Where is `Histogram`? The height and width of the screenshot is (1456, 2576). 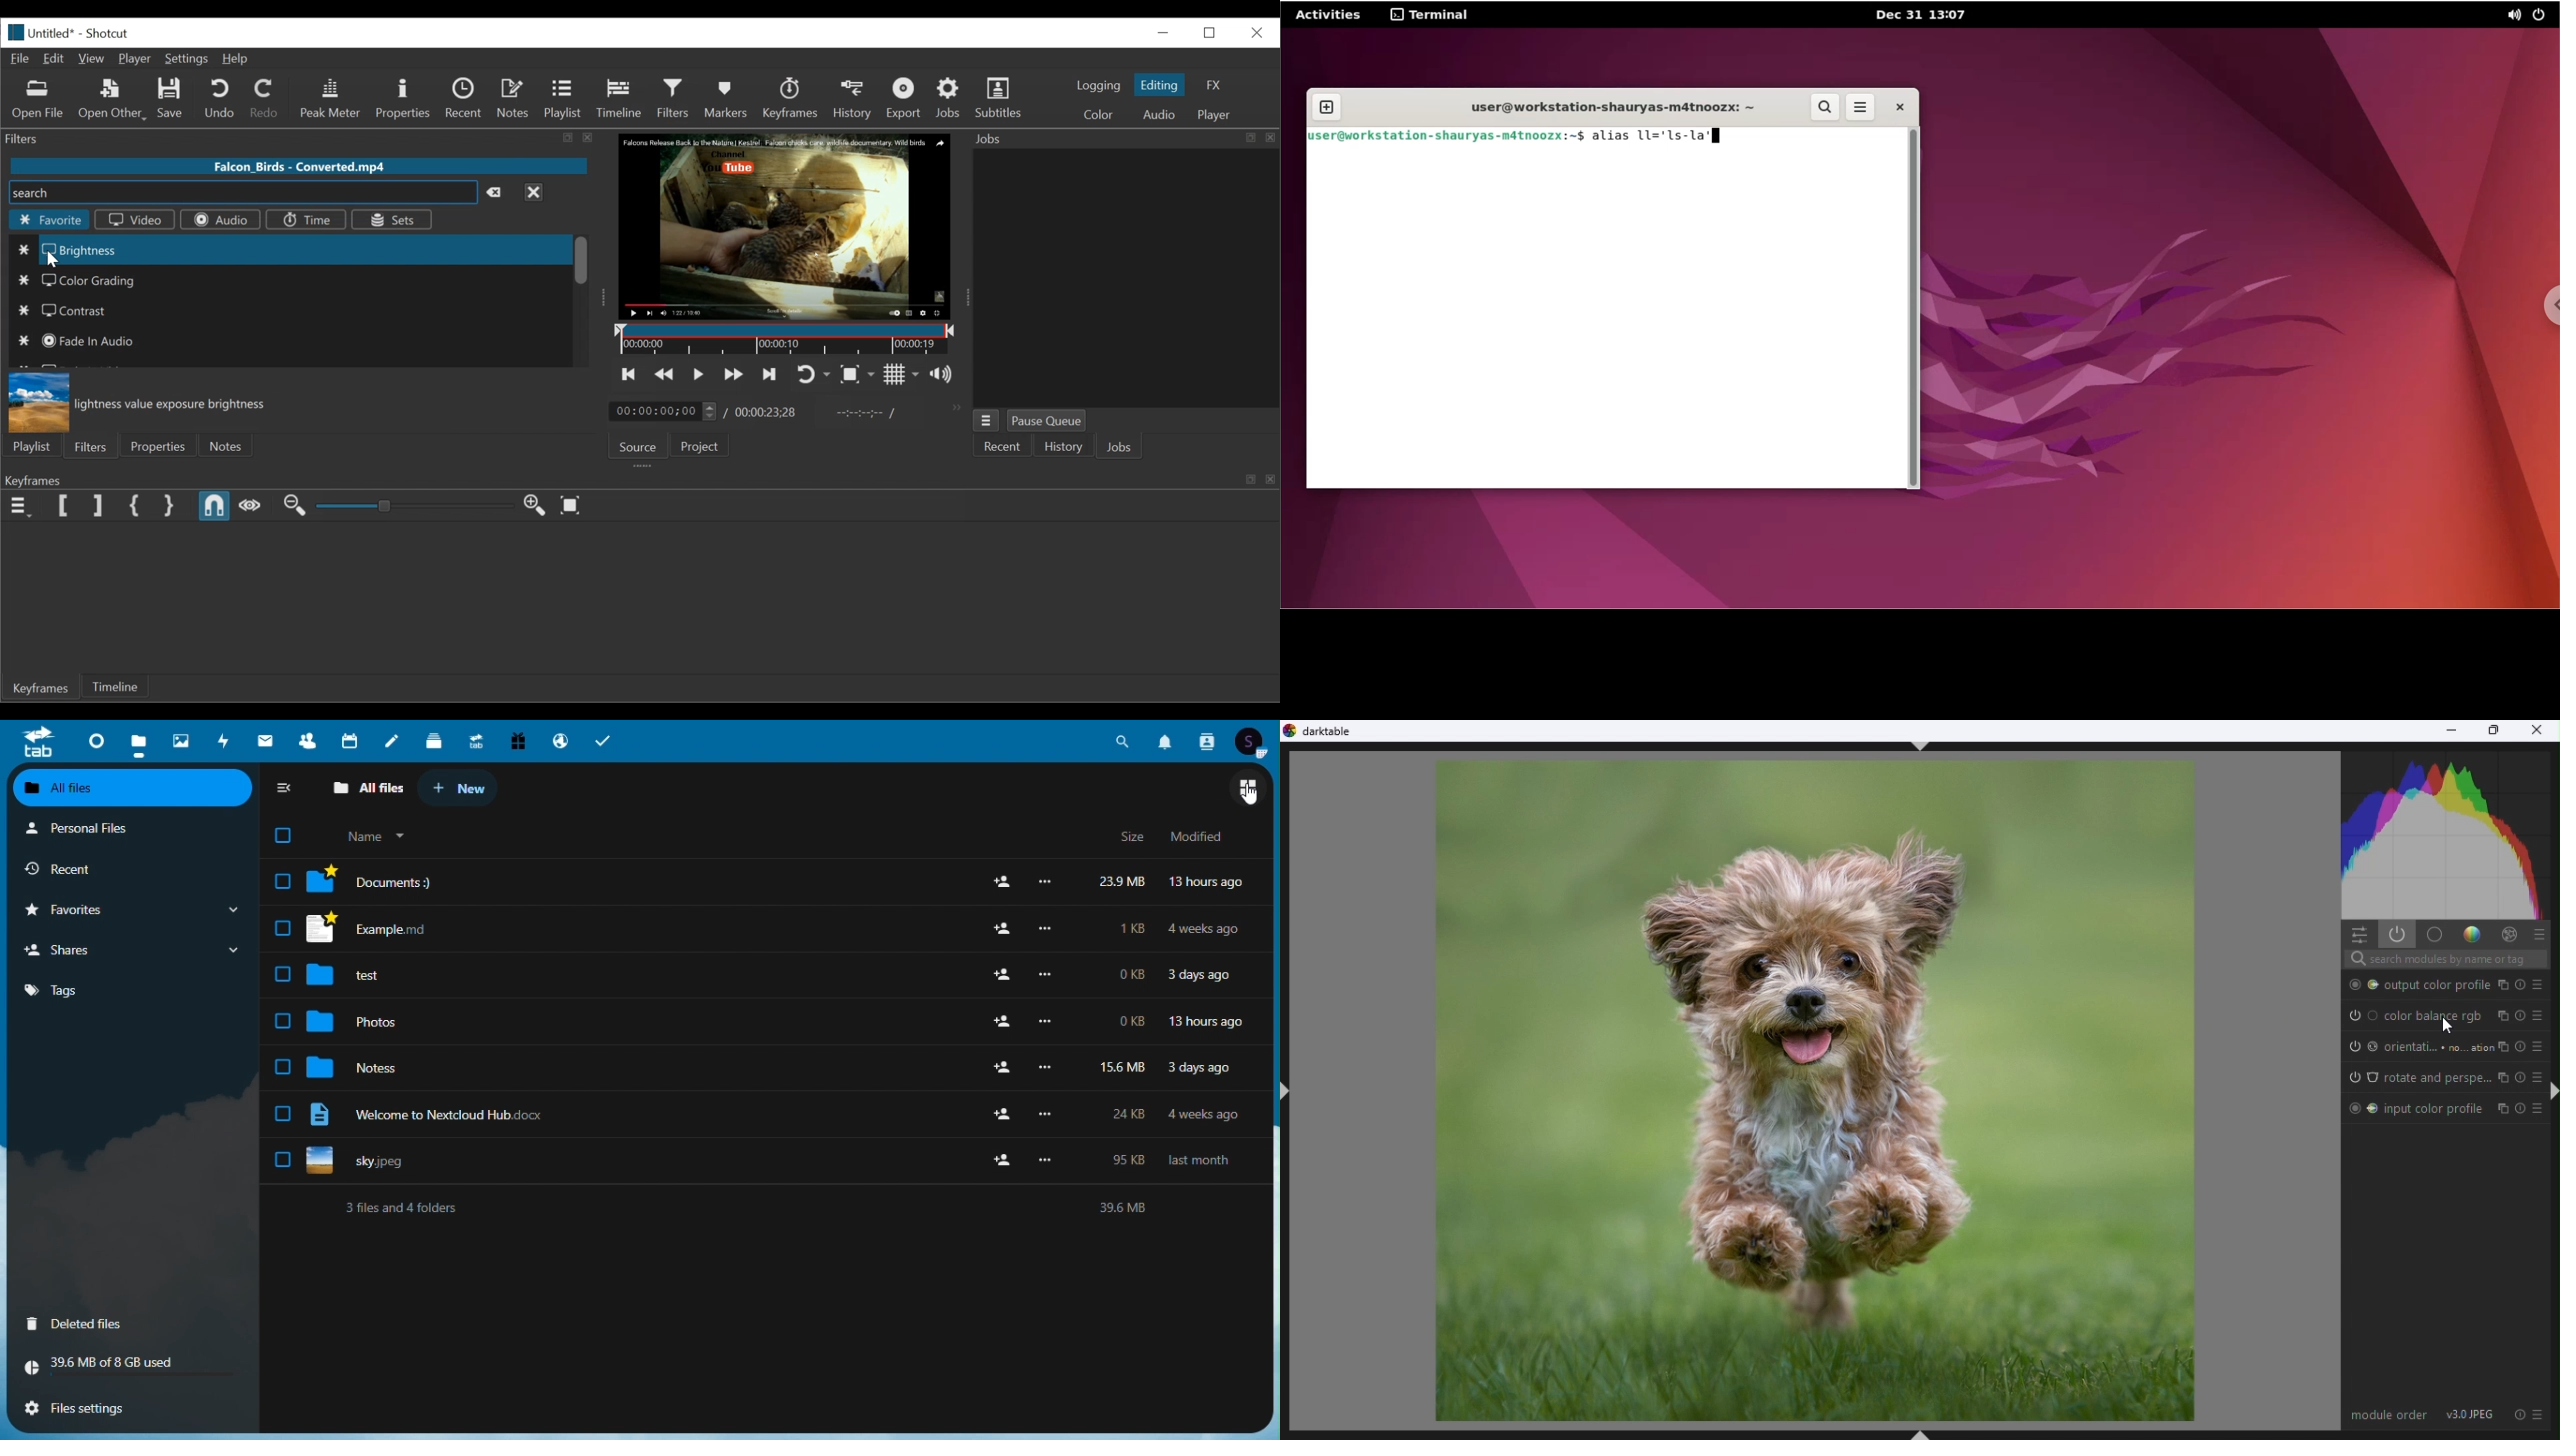
Histogram is located at coordinates (2447, 834).